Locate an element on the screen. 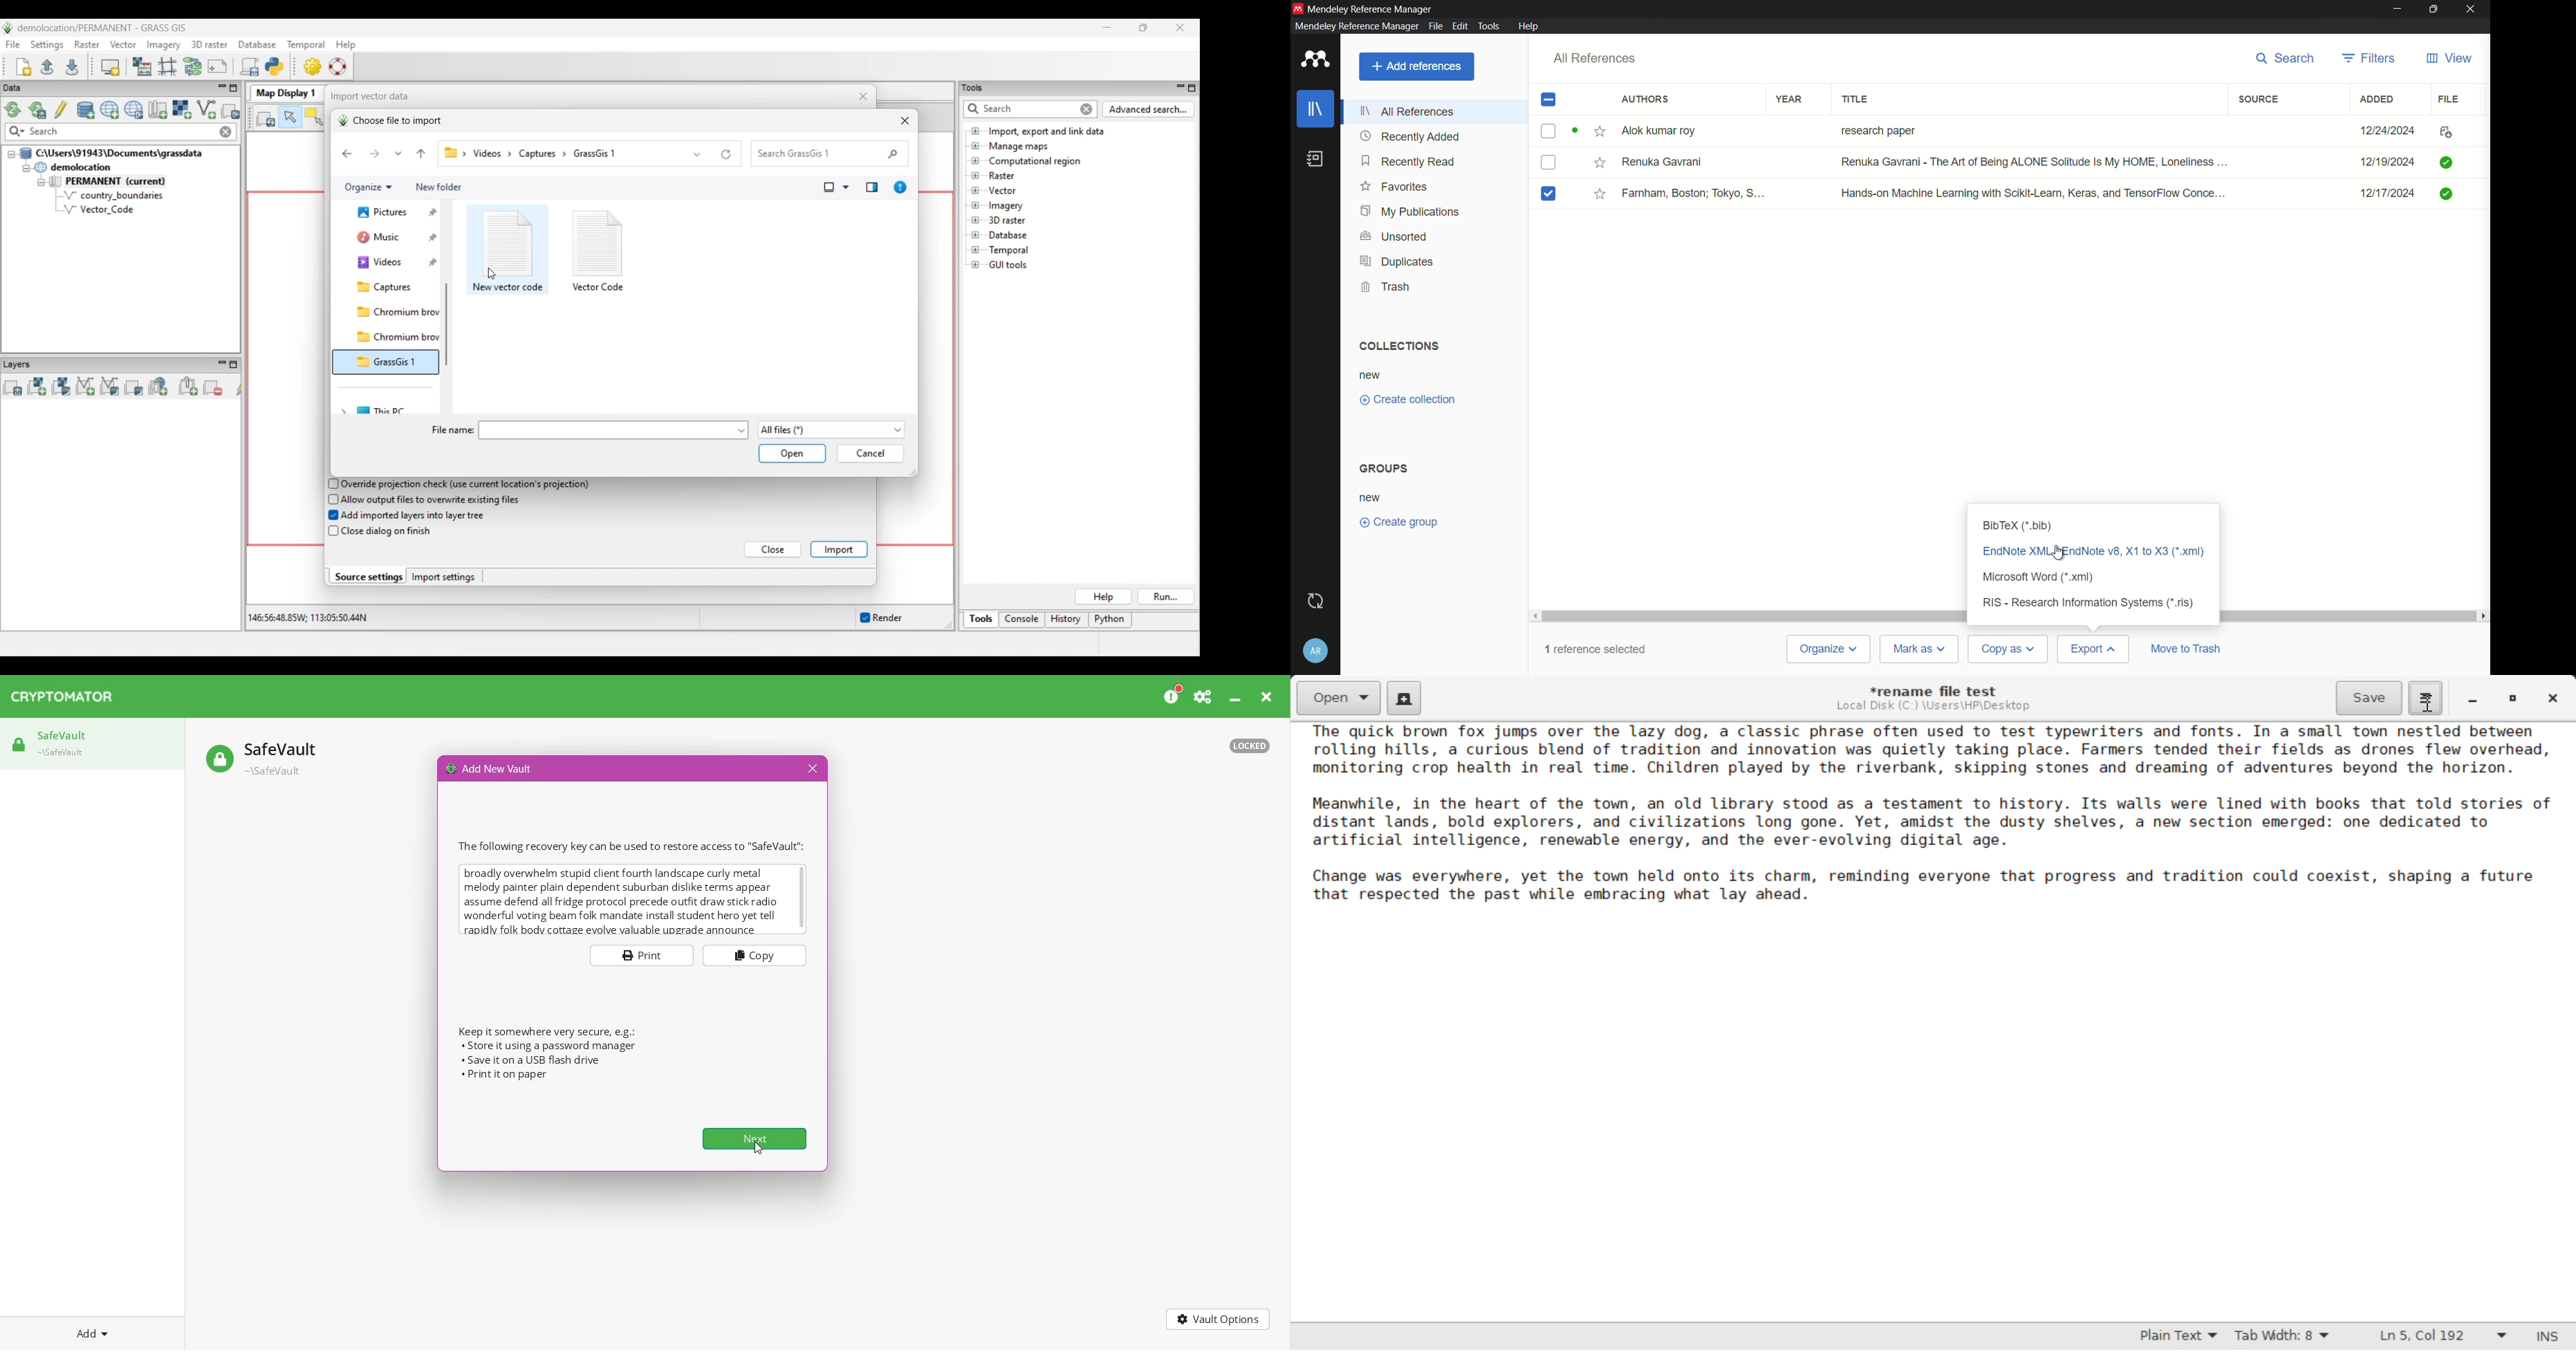  Vertical scroll bar is located at coordinates (799, 897).